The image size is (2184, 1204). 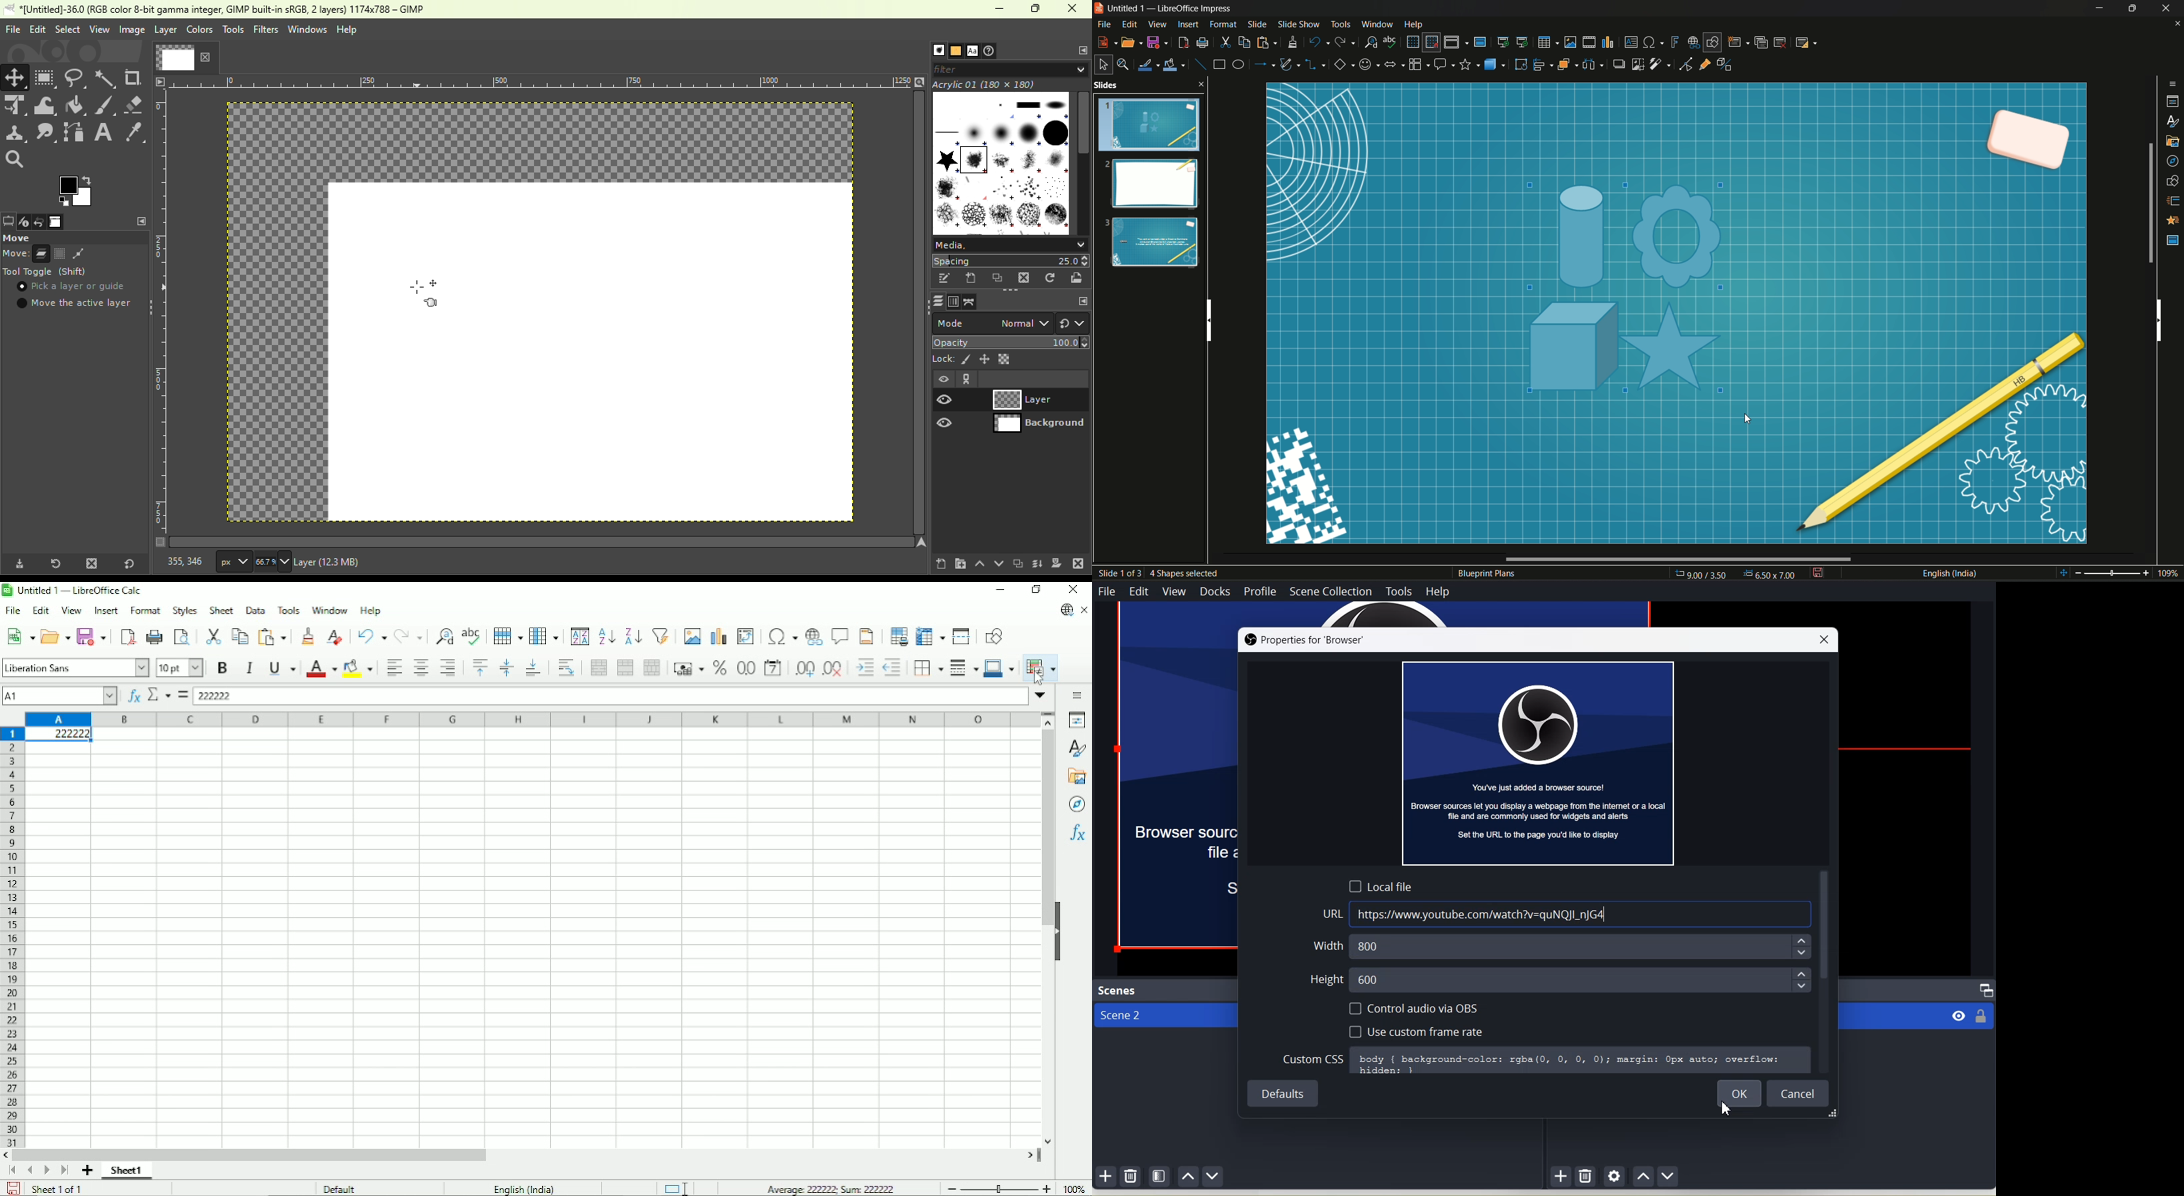 I want to click on Clone formatting, so click(x=308, y=635).